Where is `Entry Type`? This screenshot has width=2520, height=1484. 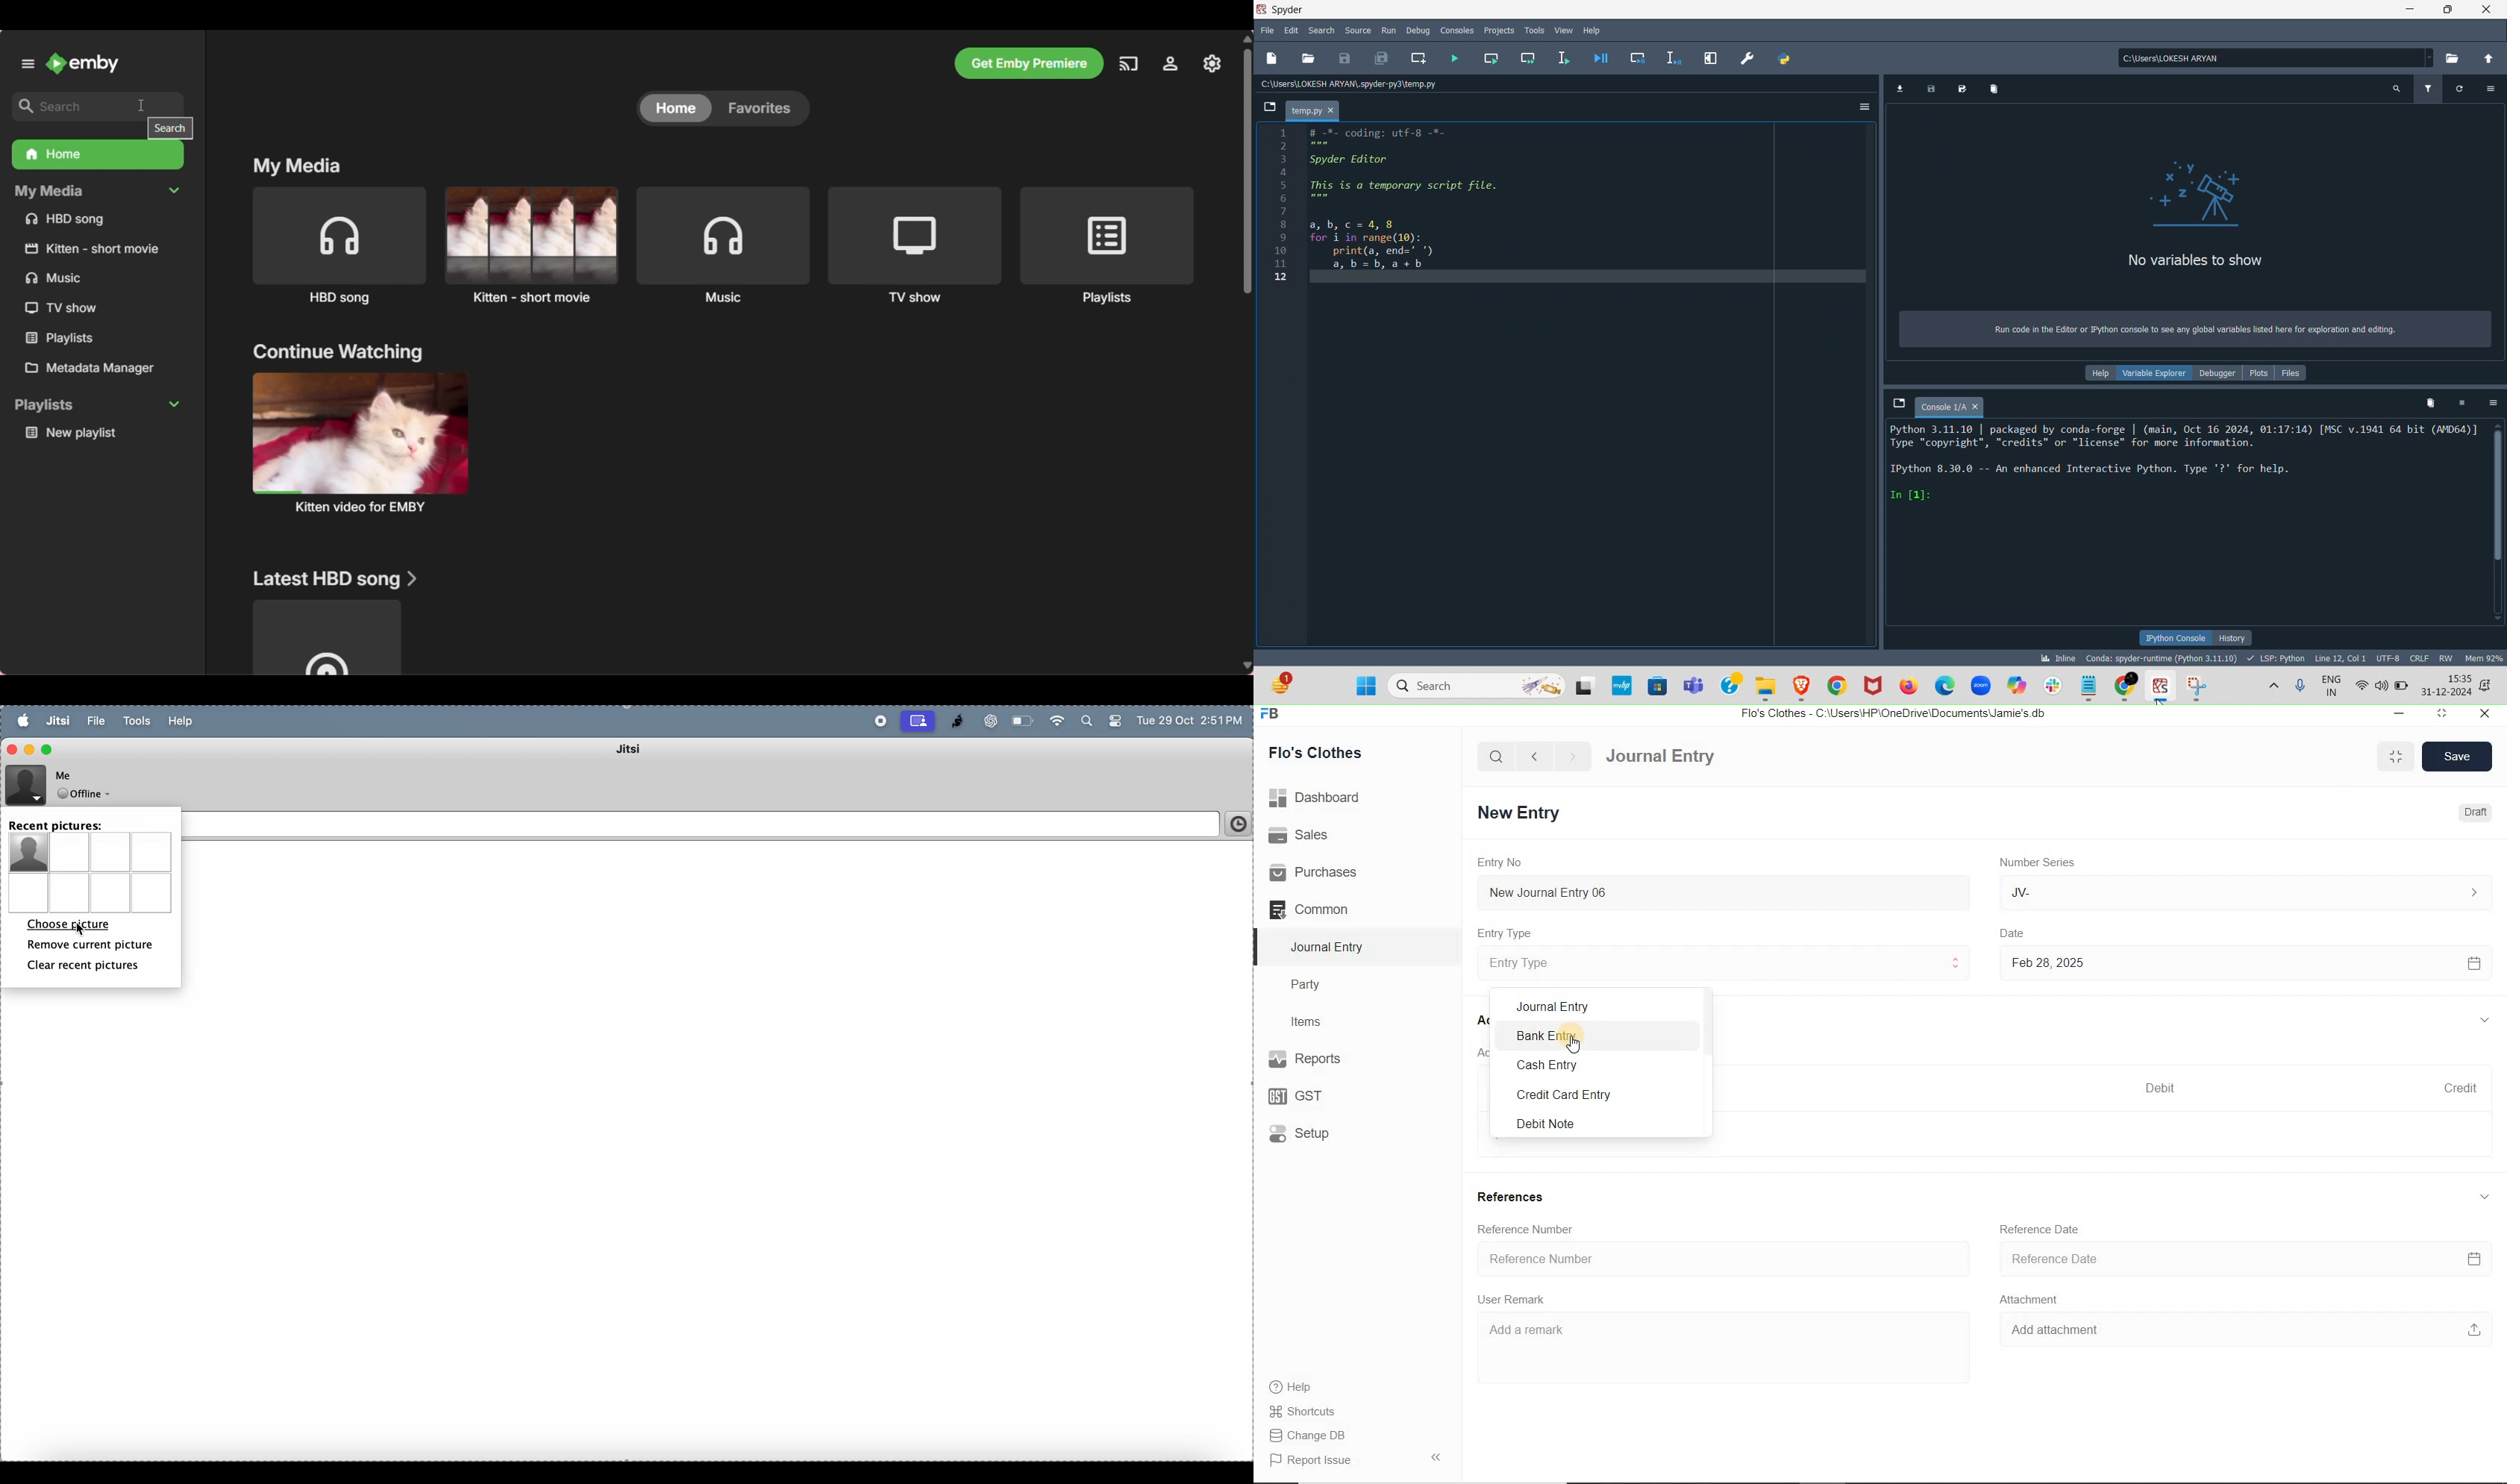
Entry Type is located at coordinates (1724, 961).